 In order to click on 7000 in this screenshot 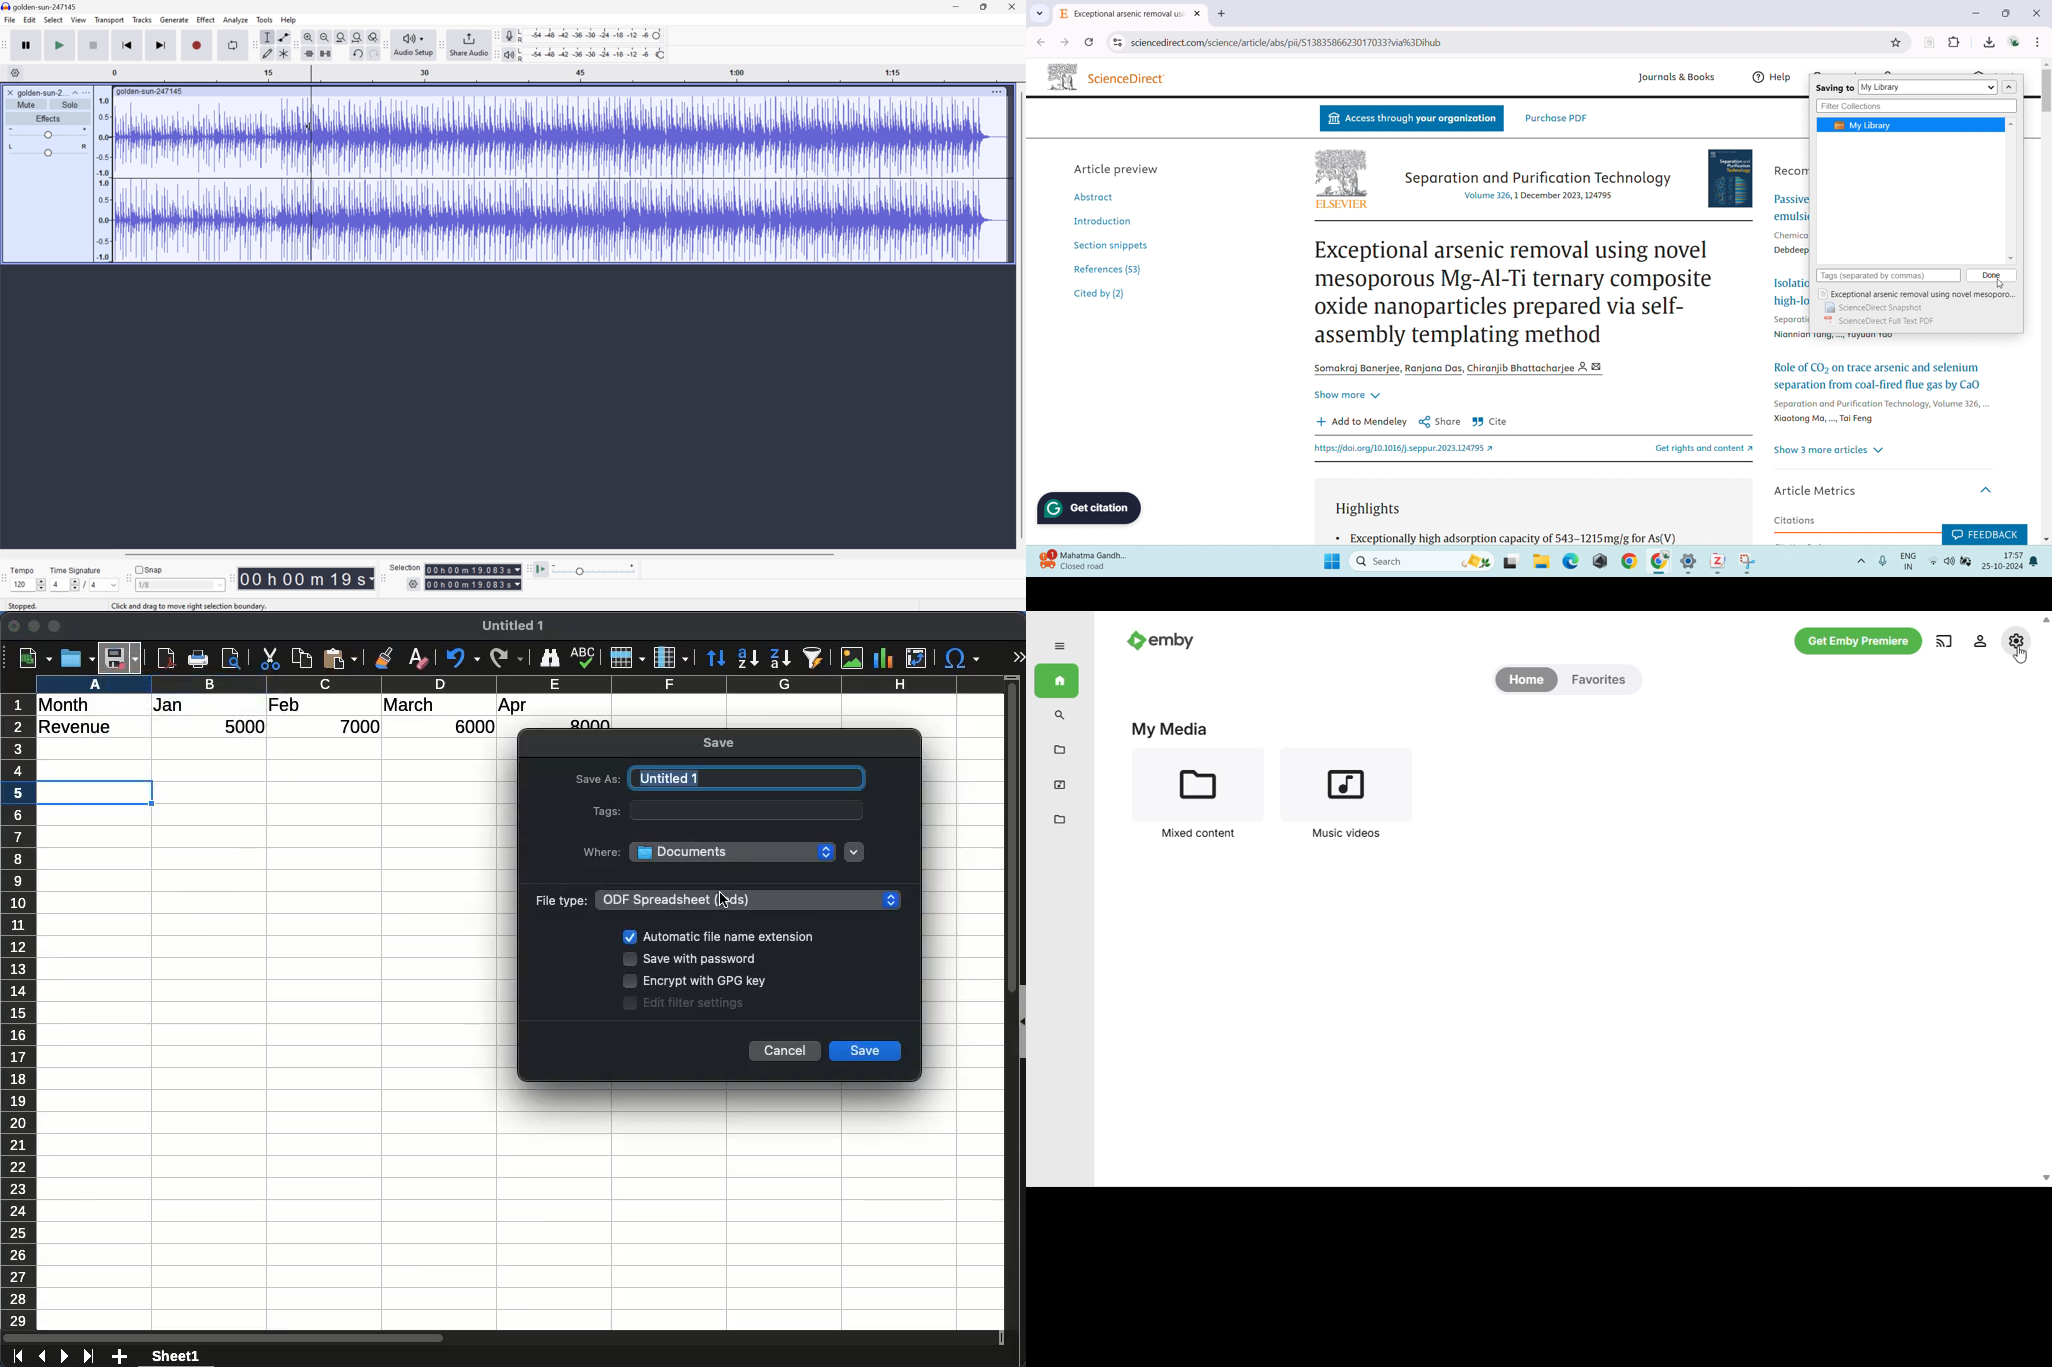, I will do `click(362, 726)`.